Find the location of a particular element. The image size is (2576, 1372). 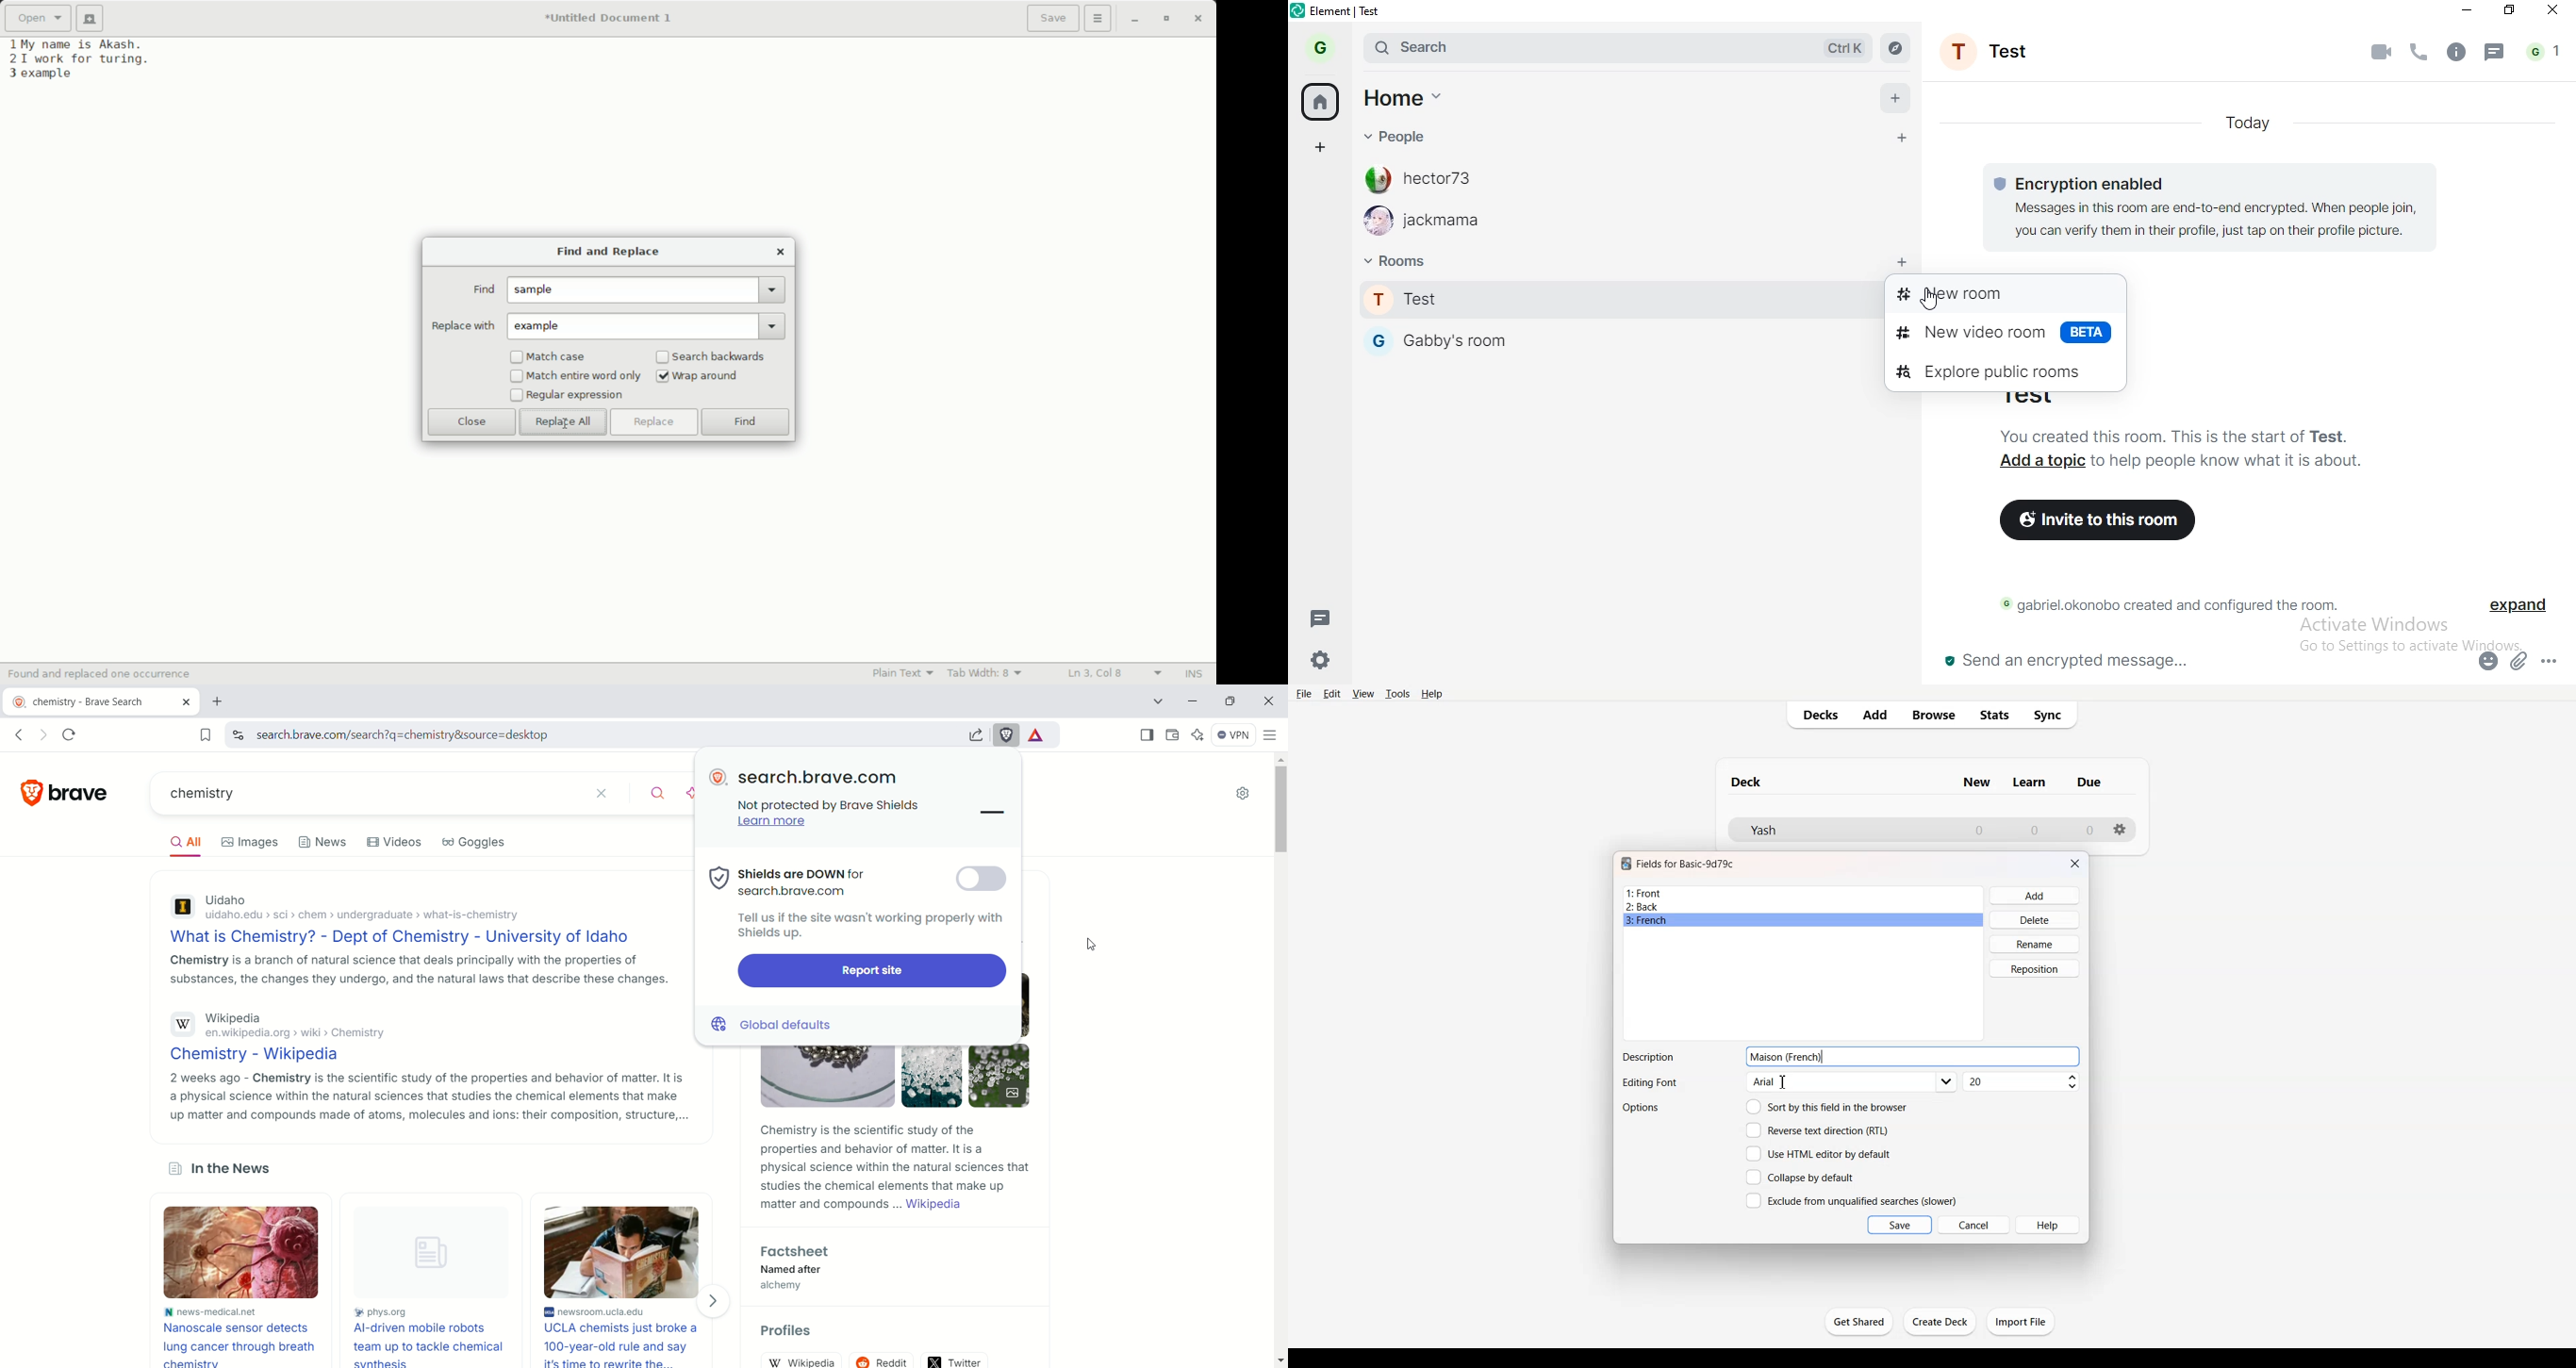

new room is located at coordinates (2006, 293).